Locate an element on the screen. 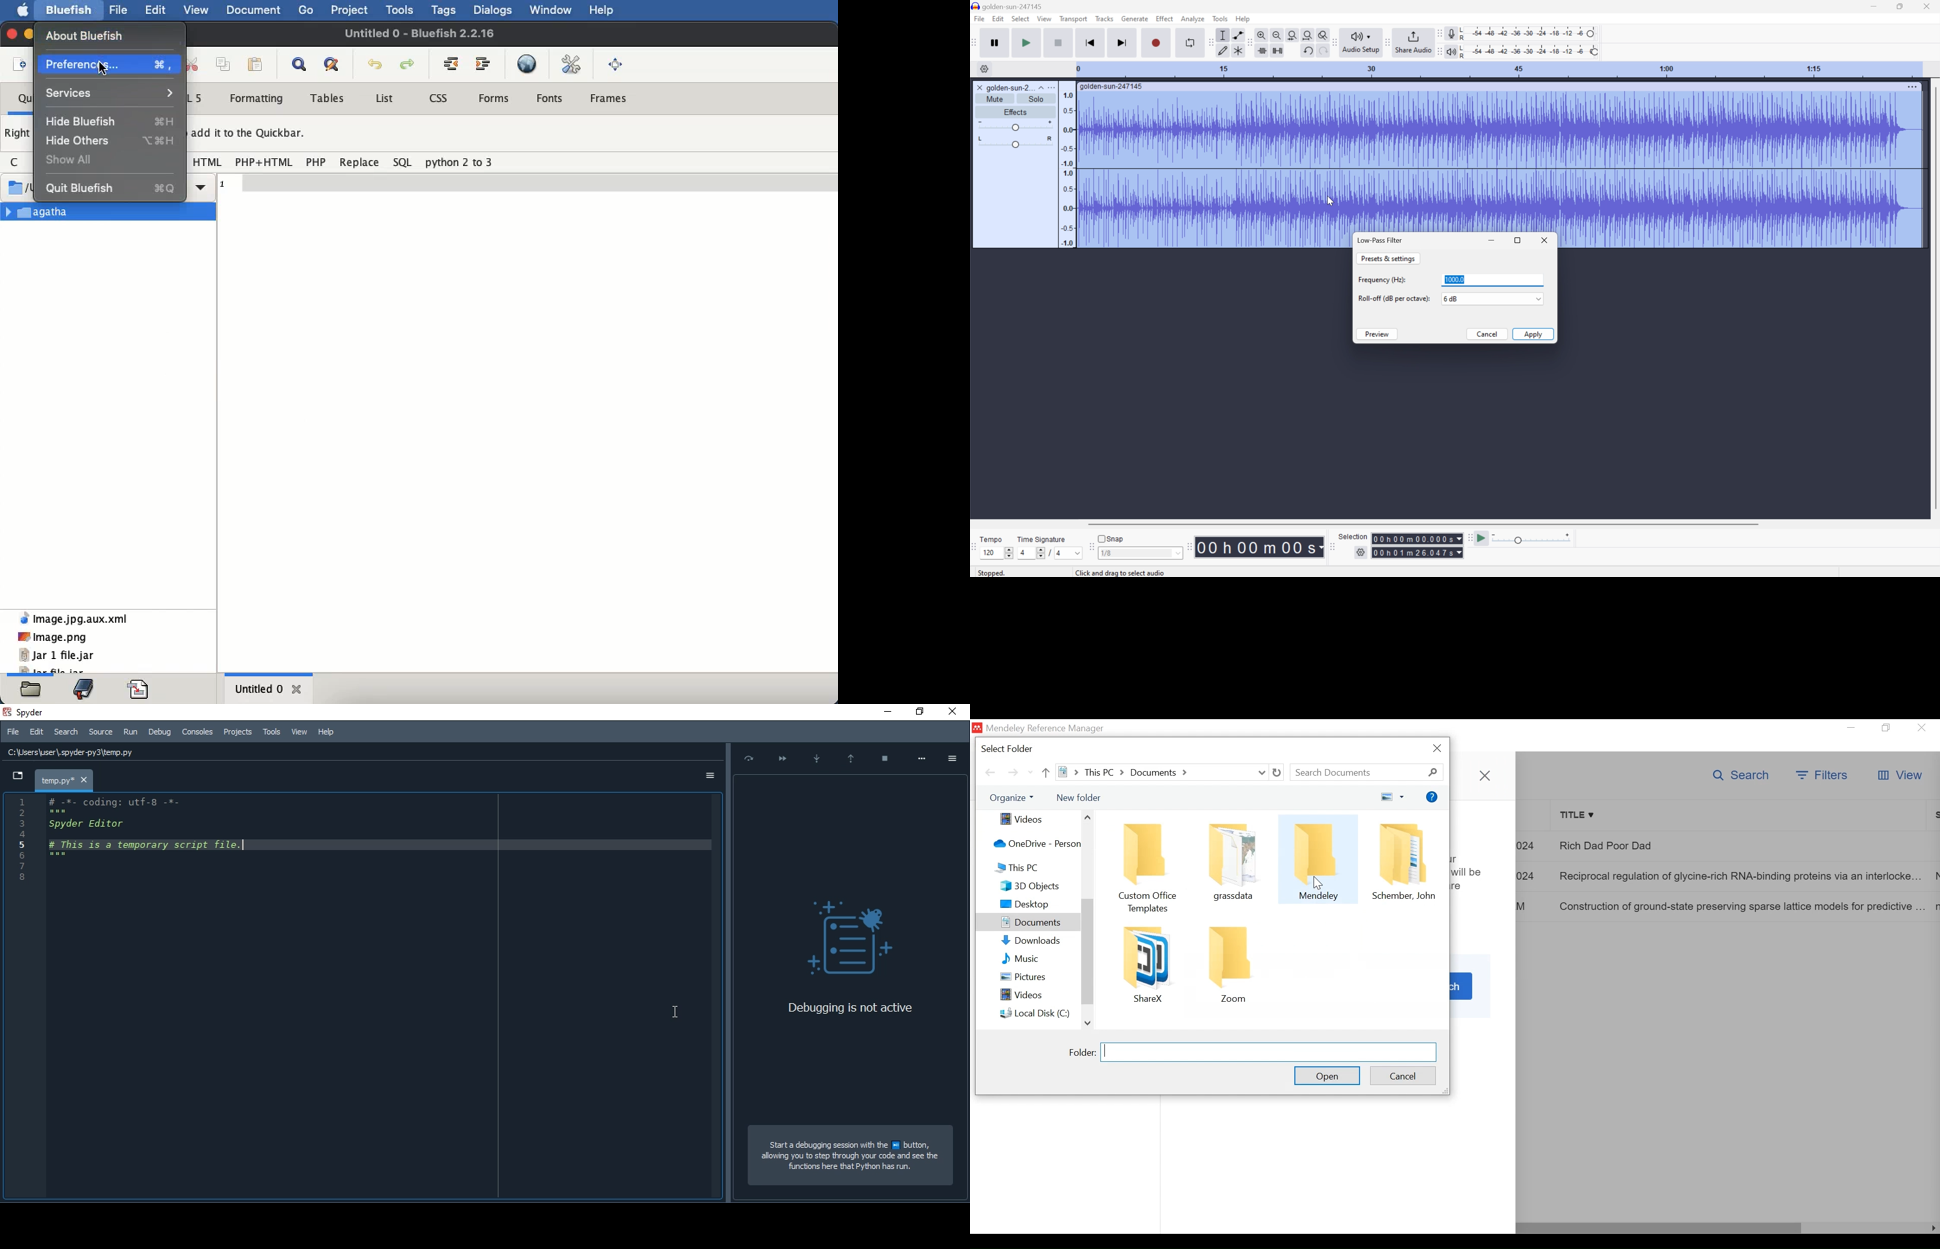 This screenshot has height=1260, width=1960. Restore is located at coordinates (1888, 727).